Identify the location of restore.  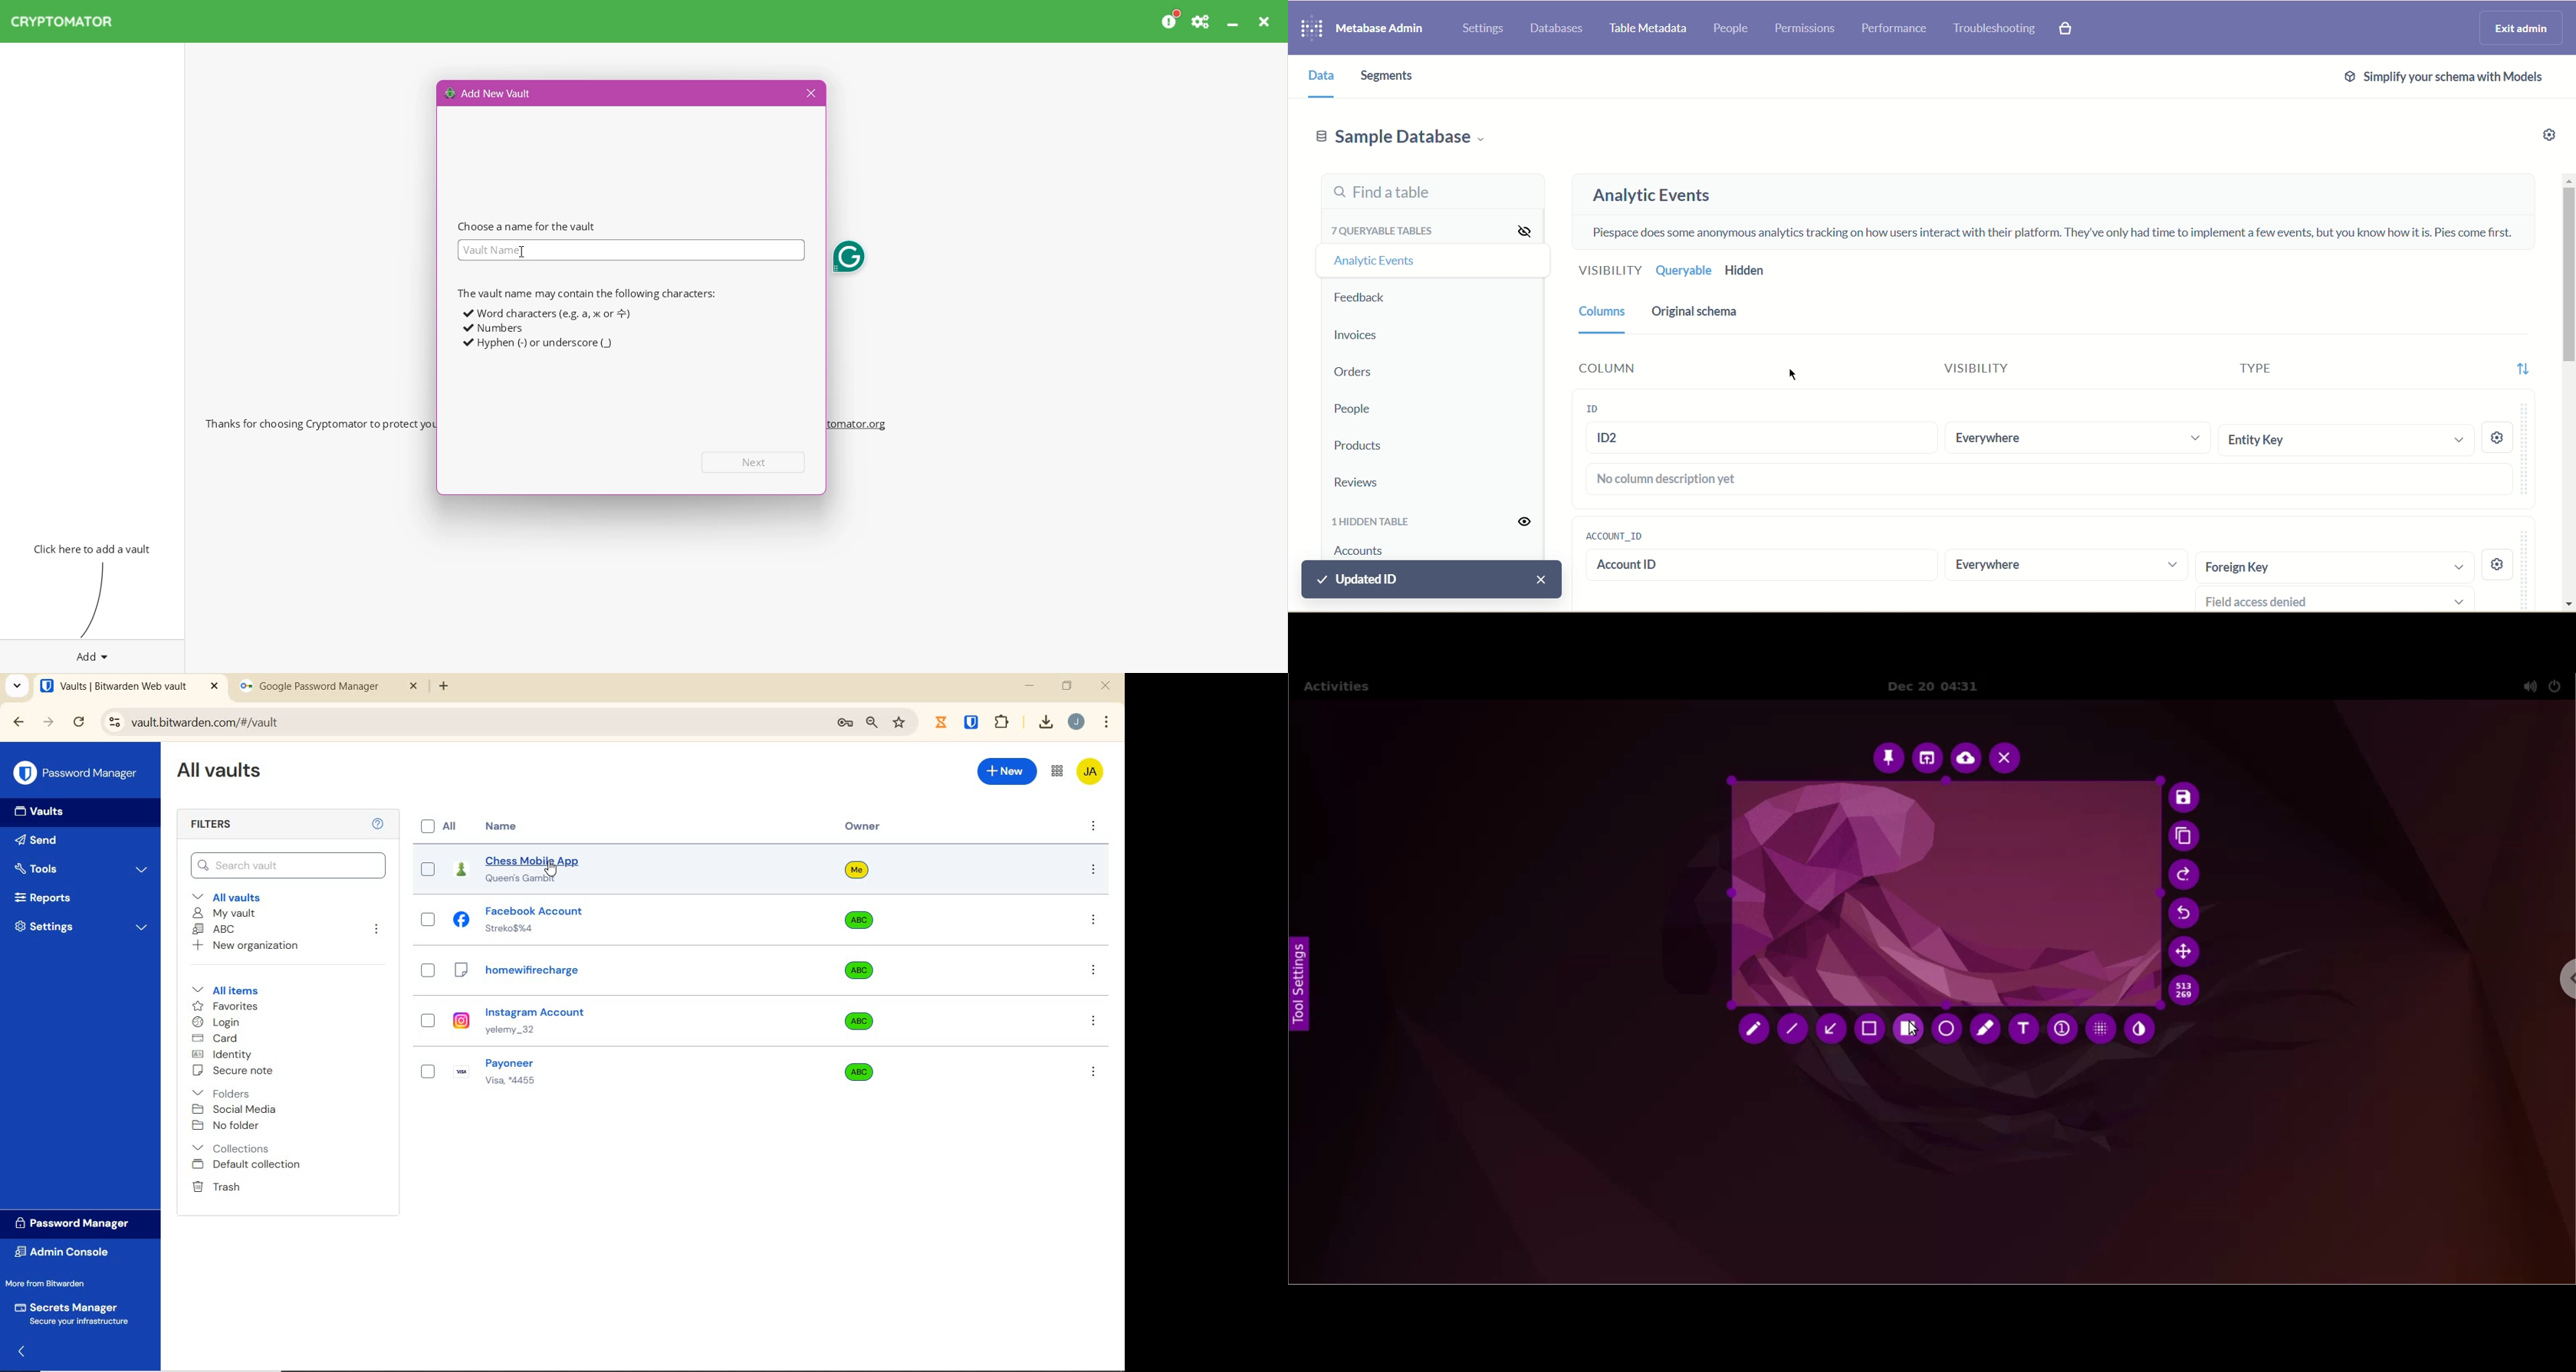
(1066, 685).